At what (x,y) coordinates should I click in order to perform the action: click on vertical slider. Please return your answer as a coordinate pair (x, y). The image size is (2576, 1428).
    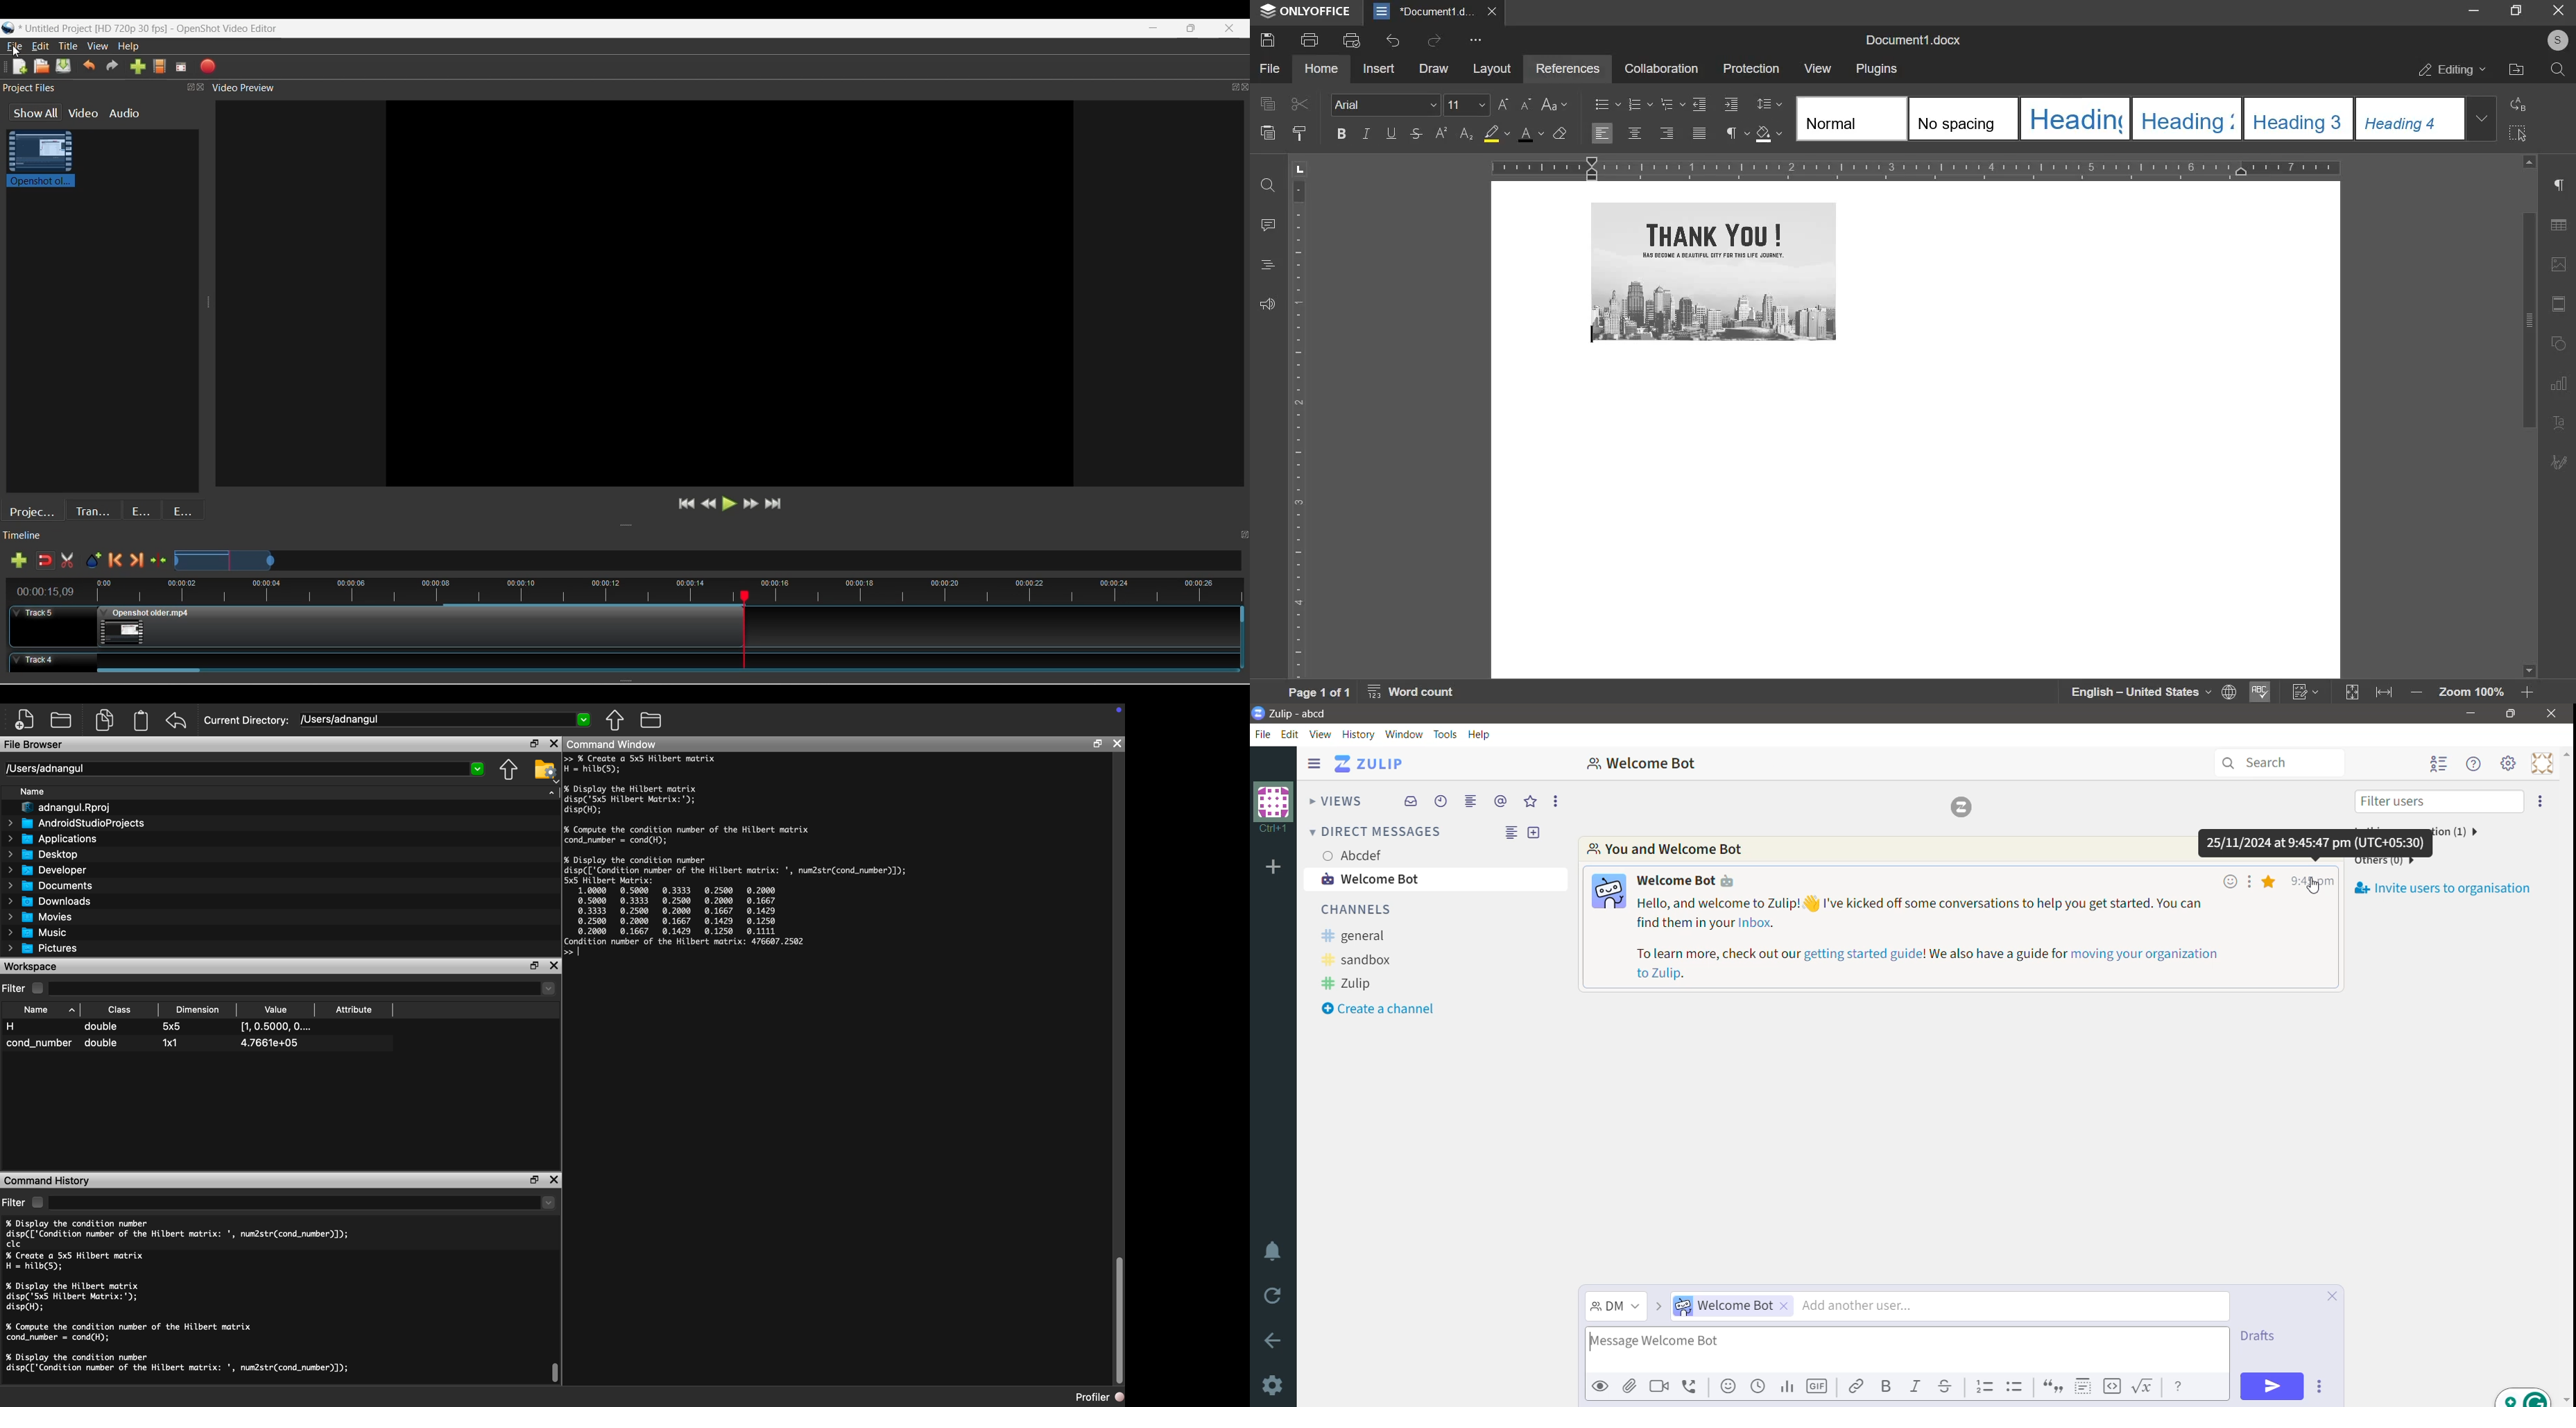
    Looking at the image, I should click on (2528, 416).